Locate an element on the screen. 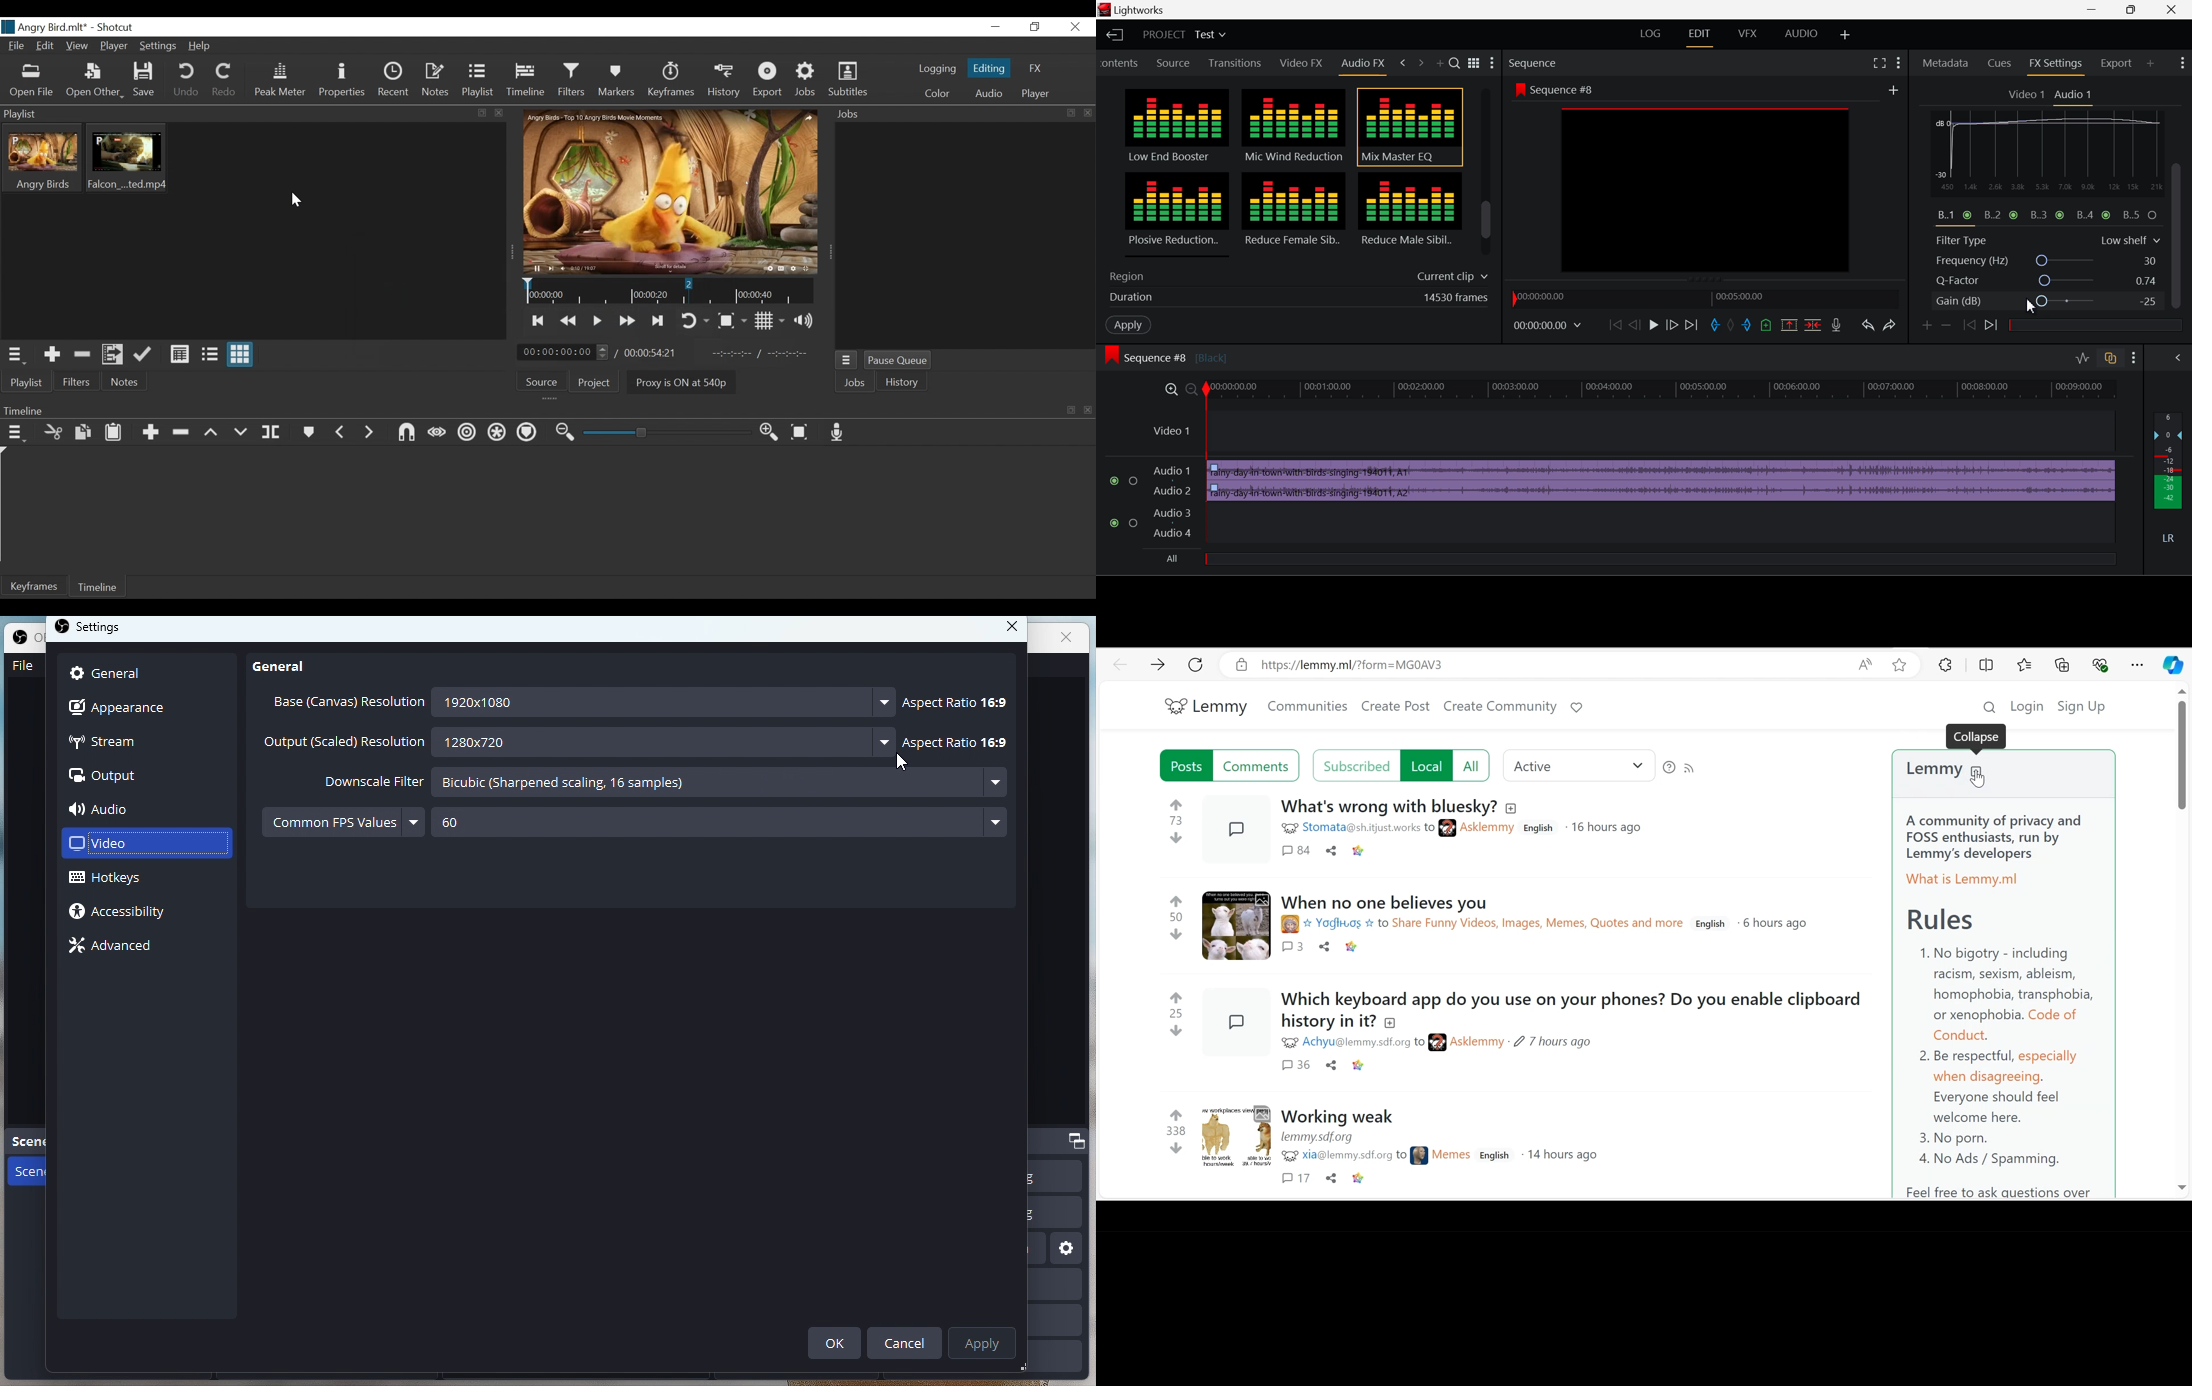 Image resolution: width=2212 pixels, height=1400 pixels. 1280x720 is located at coordinates (655, 741).